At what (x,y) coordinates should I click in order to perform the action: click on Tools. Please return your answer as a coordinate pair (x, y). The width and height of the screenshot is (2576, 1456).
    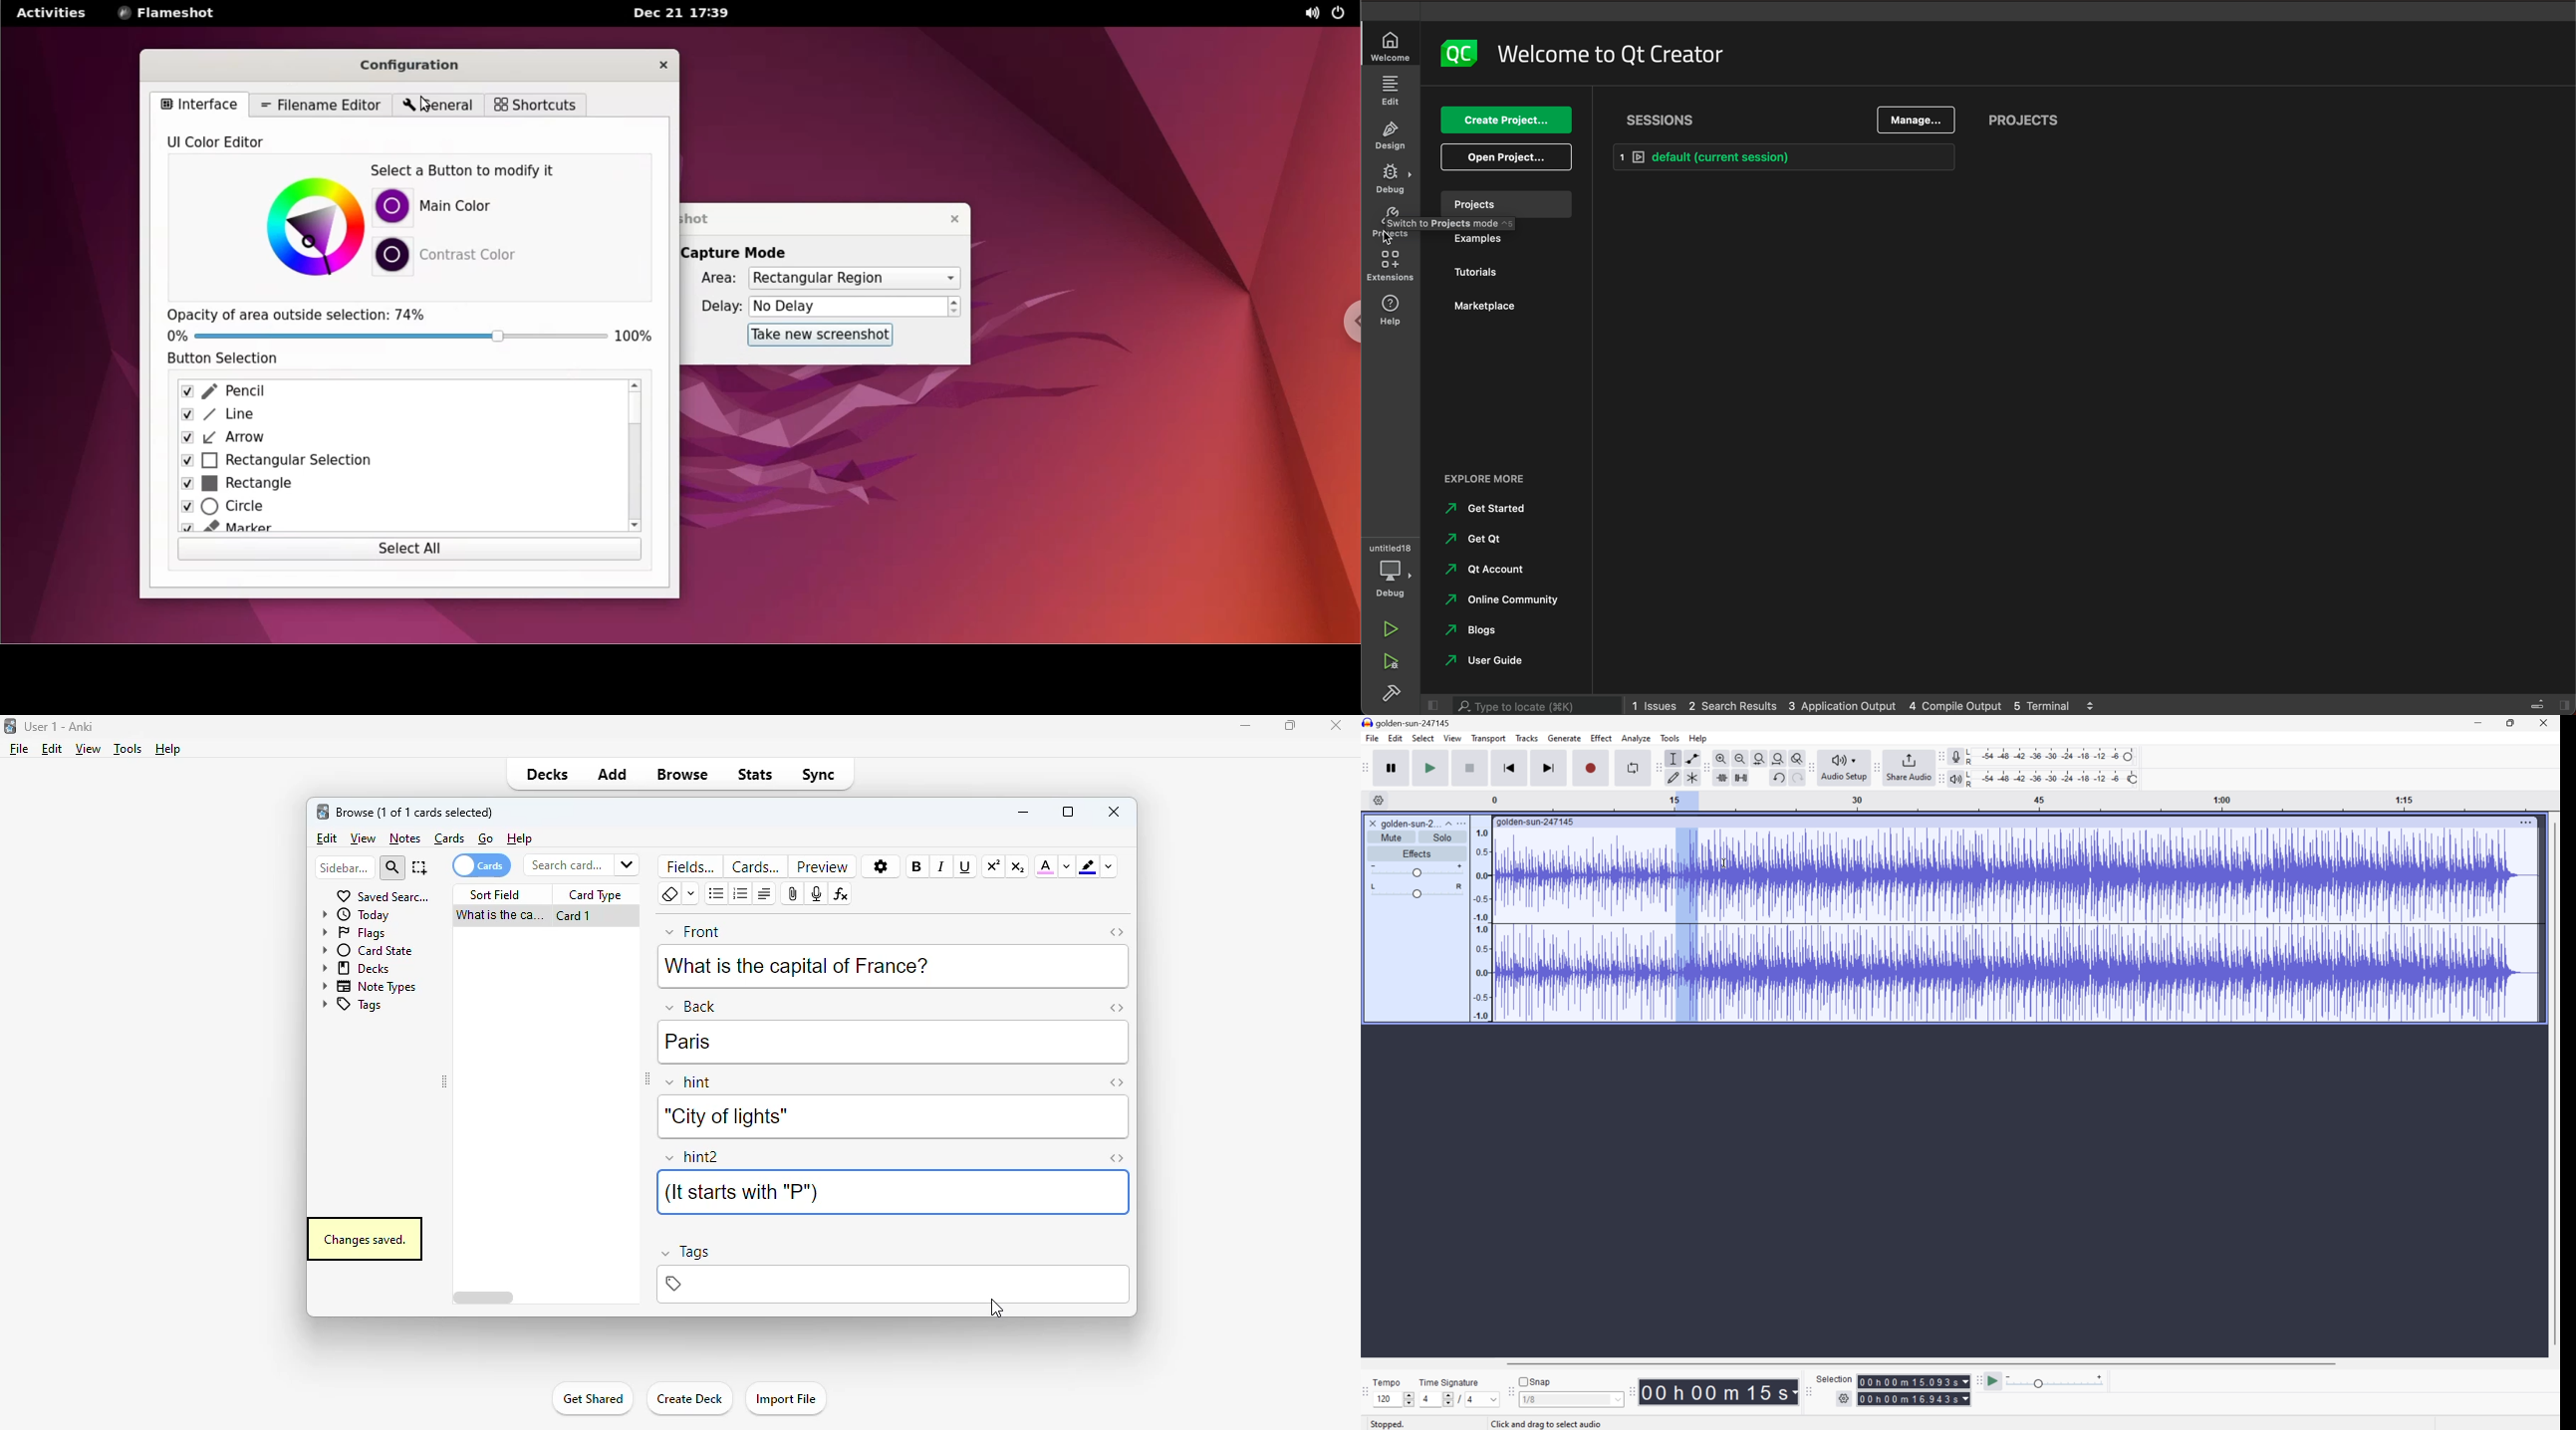
    Looking at the image, I should click on (1671, 737).